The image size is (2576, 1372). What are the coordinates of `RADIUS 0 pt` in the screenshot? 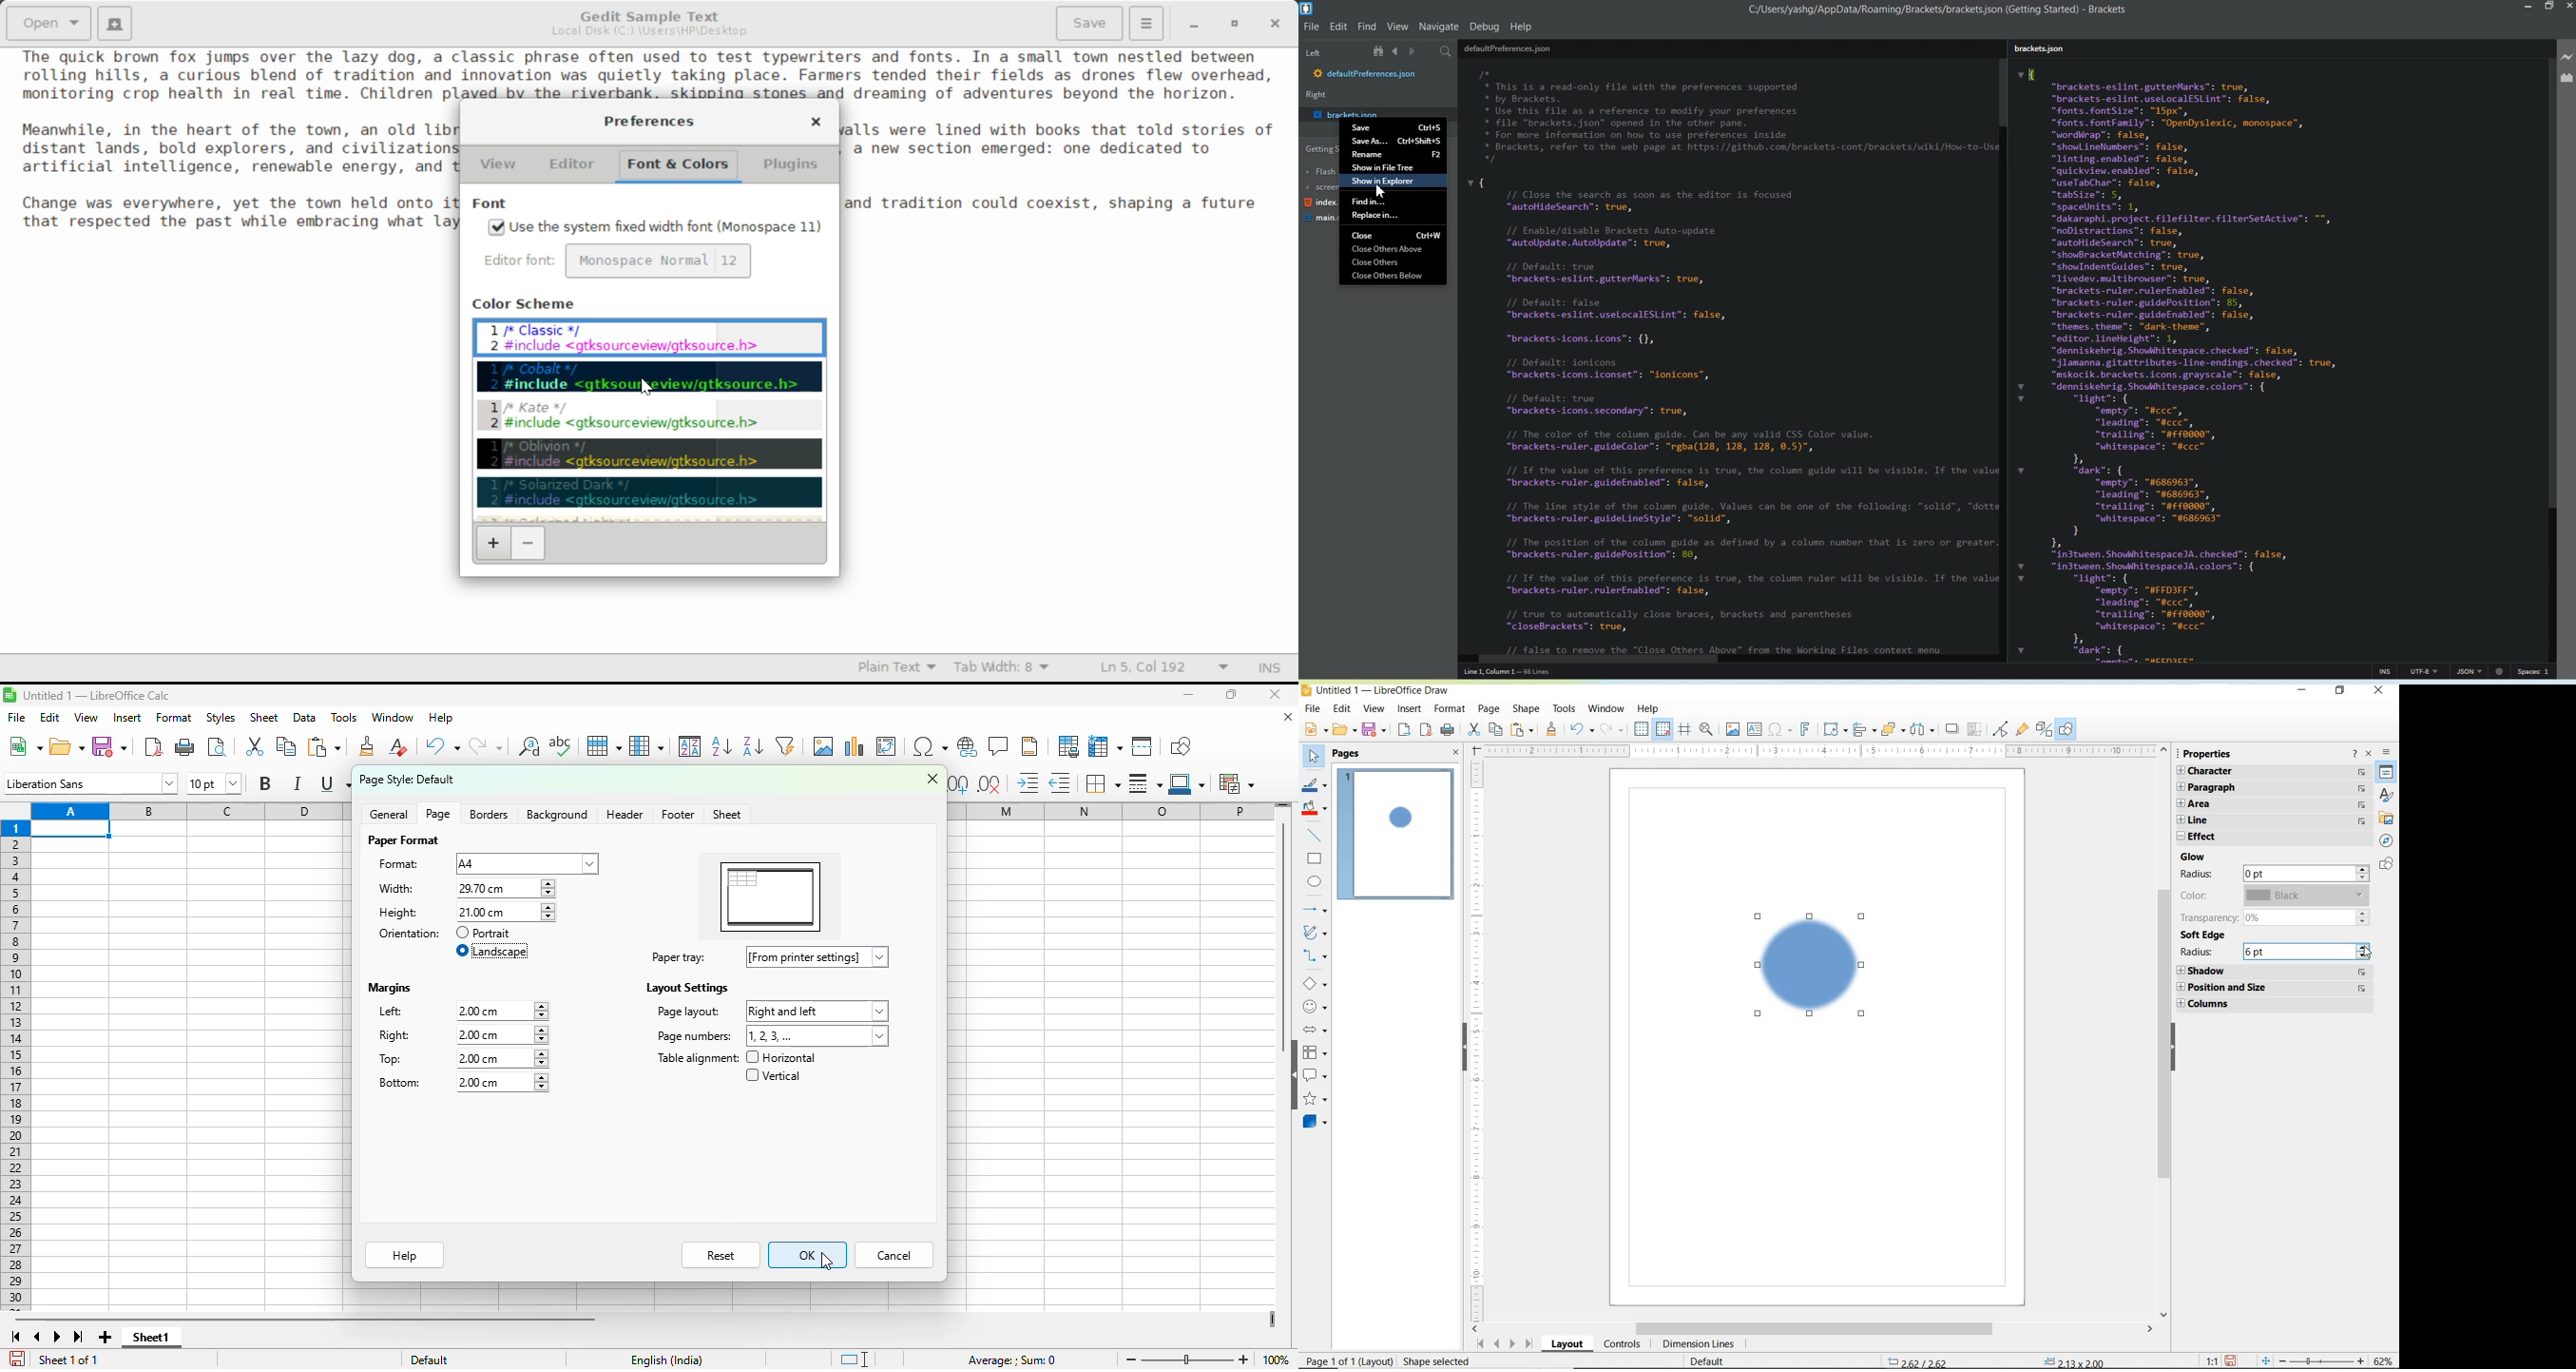 It's located at (2264, 874).